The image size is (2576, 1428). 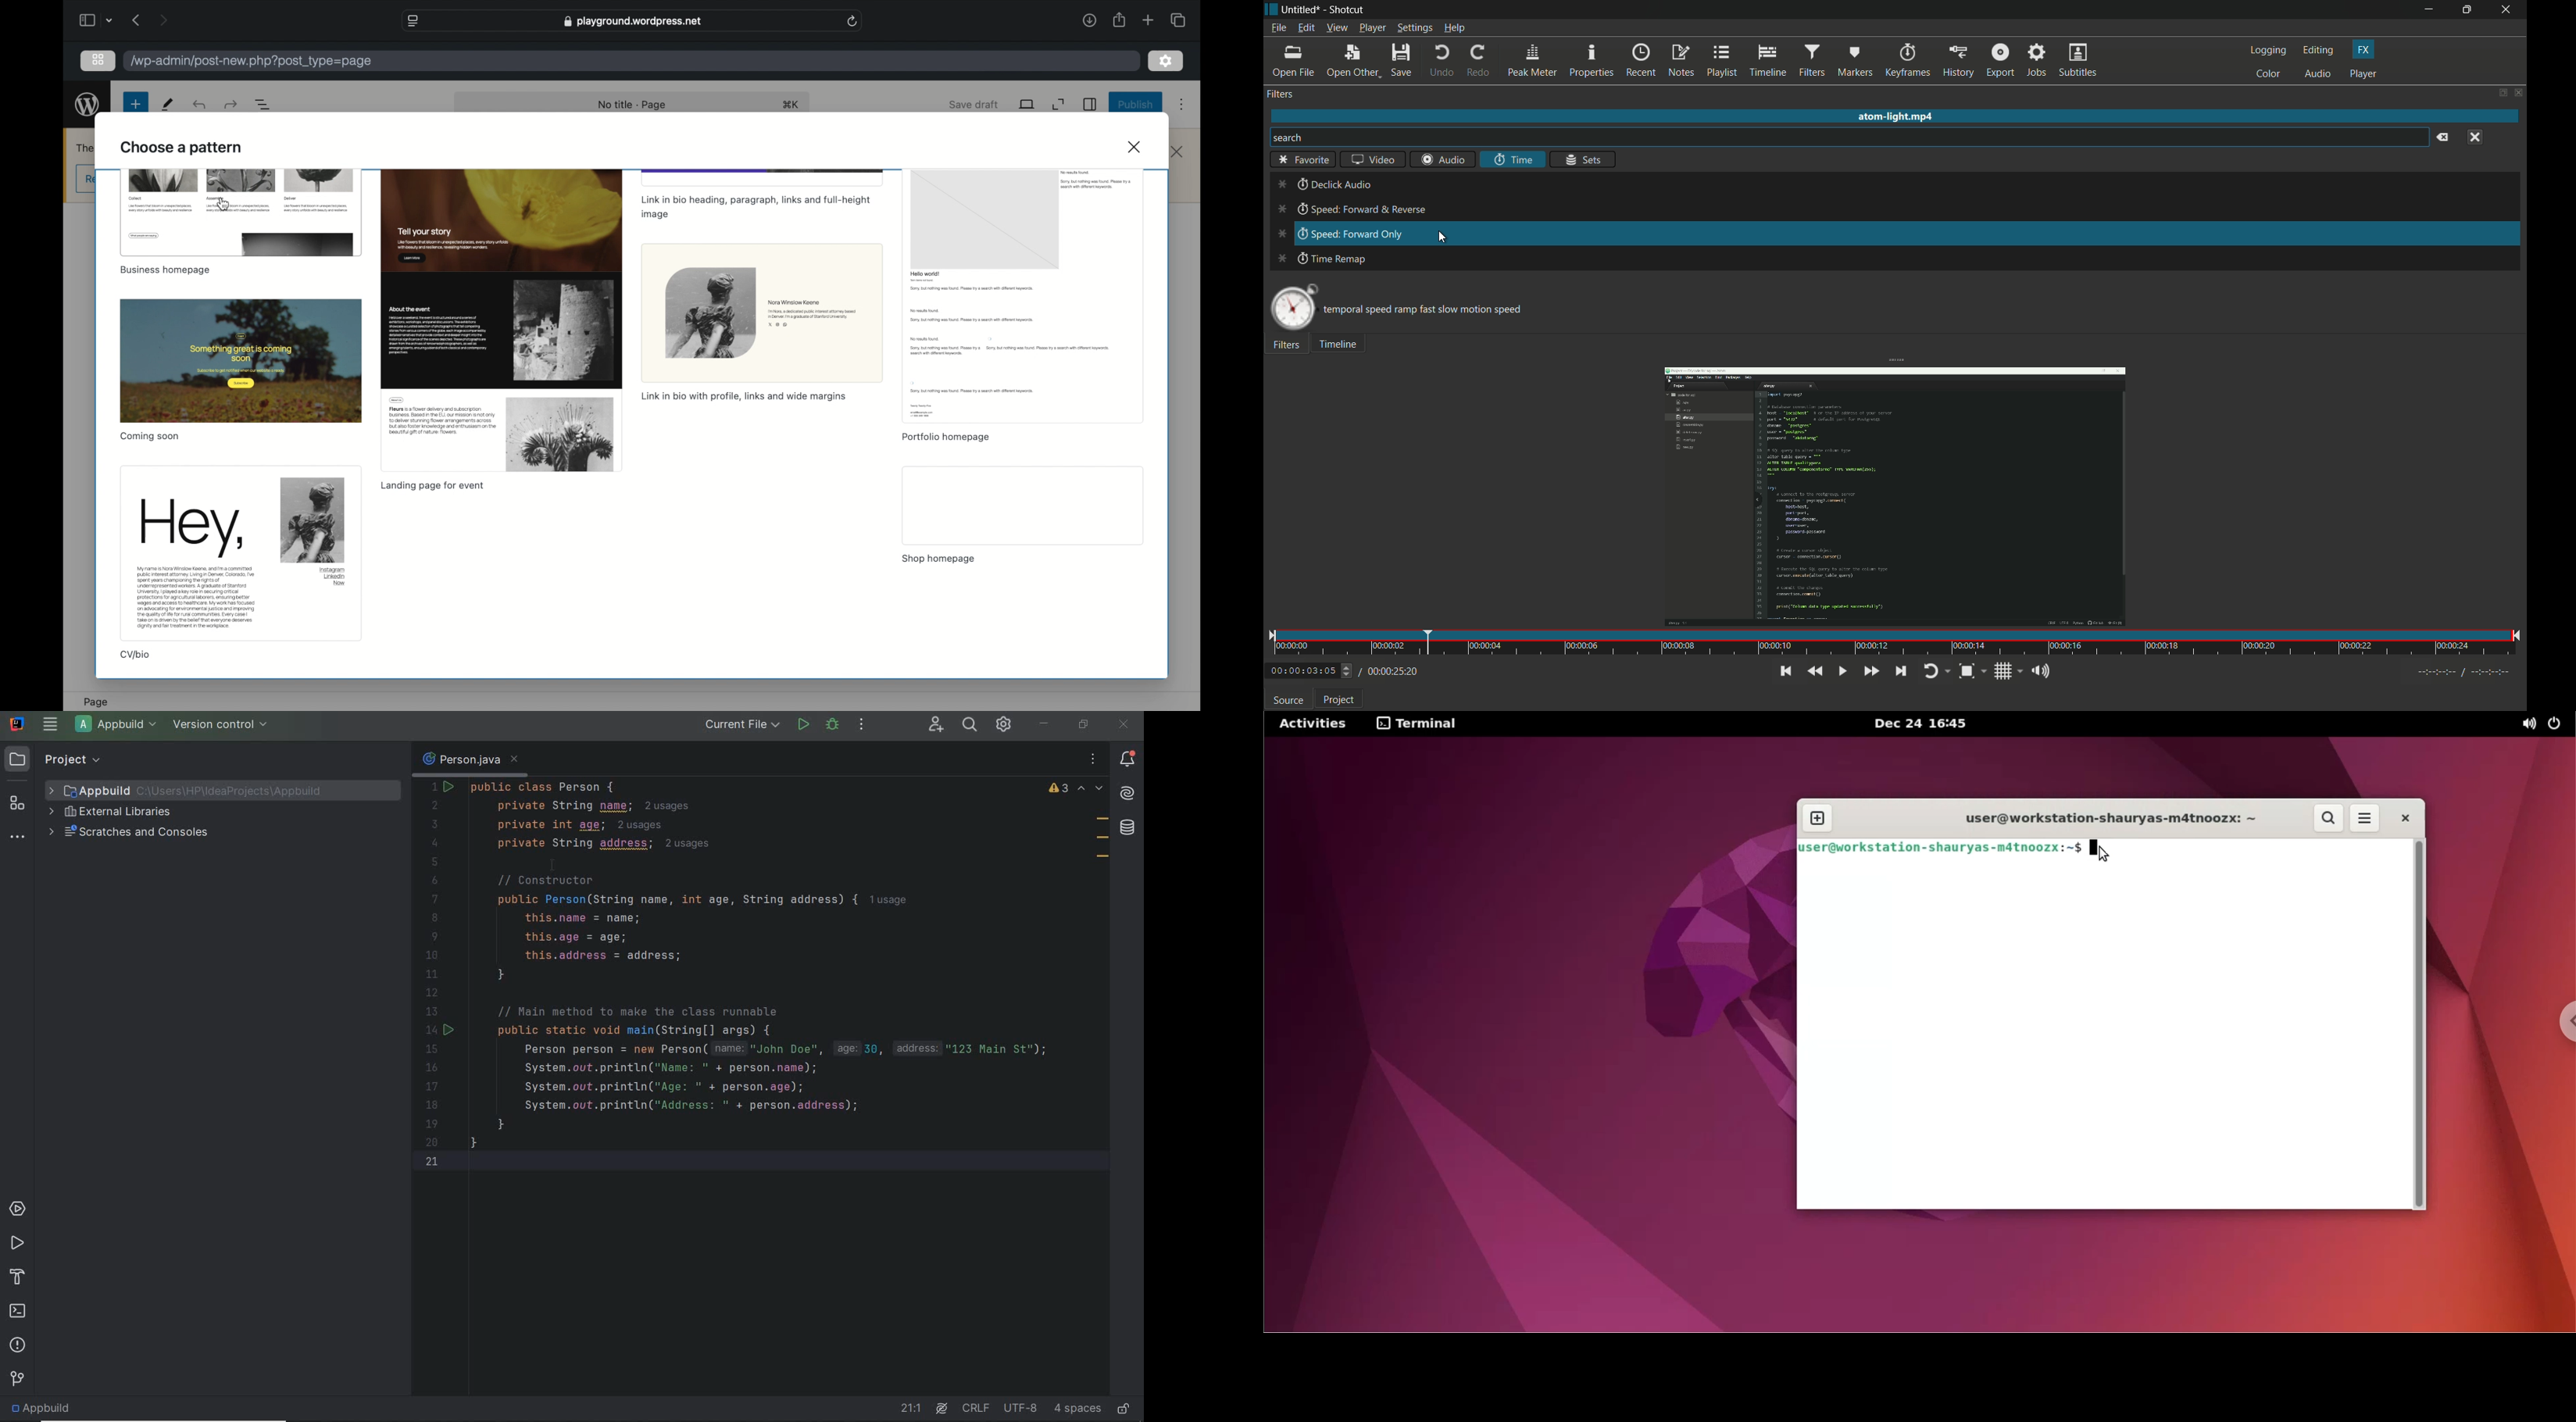 I want to click on dropdown, so click(x=111, y=20).